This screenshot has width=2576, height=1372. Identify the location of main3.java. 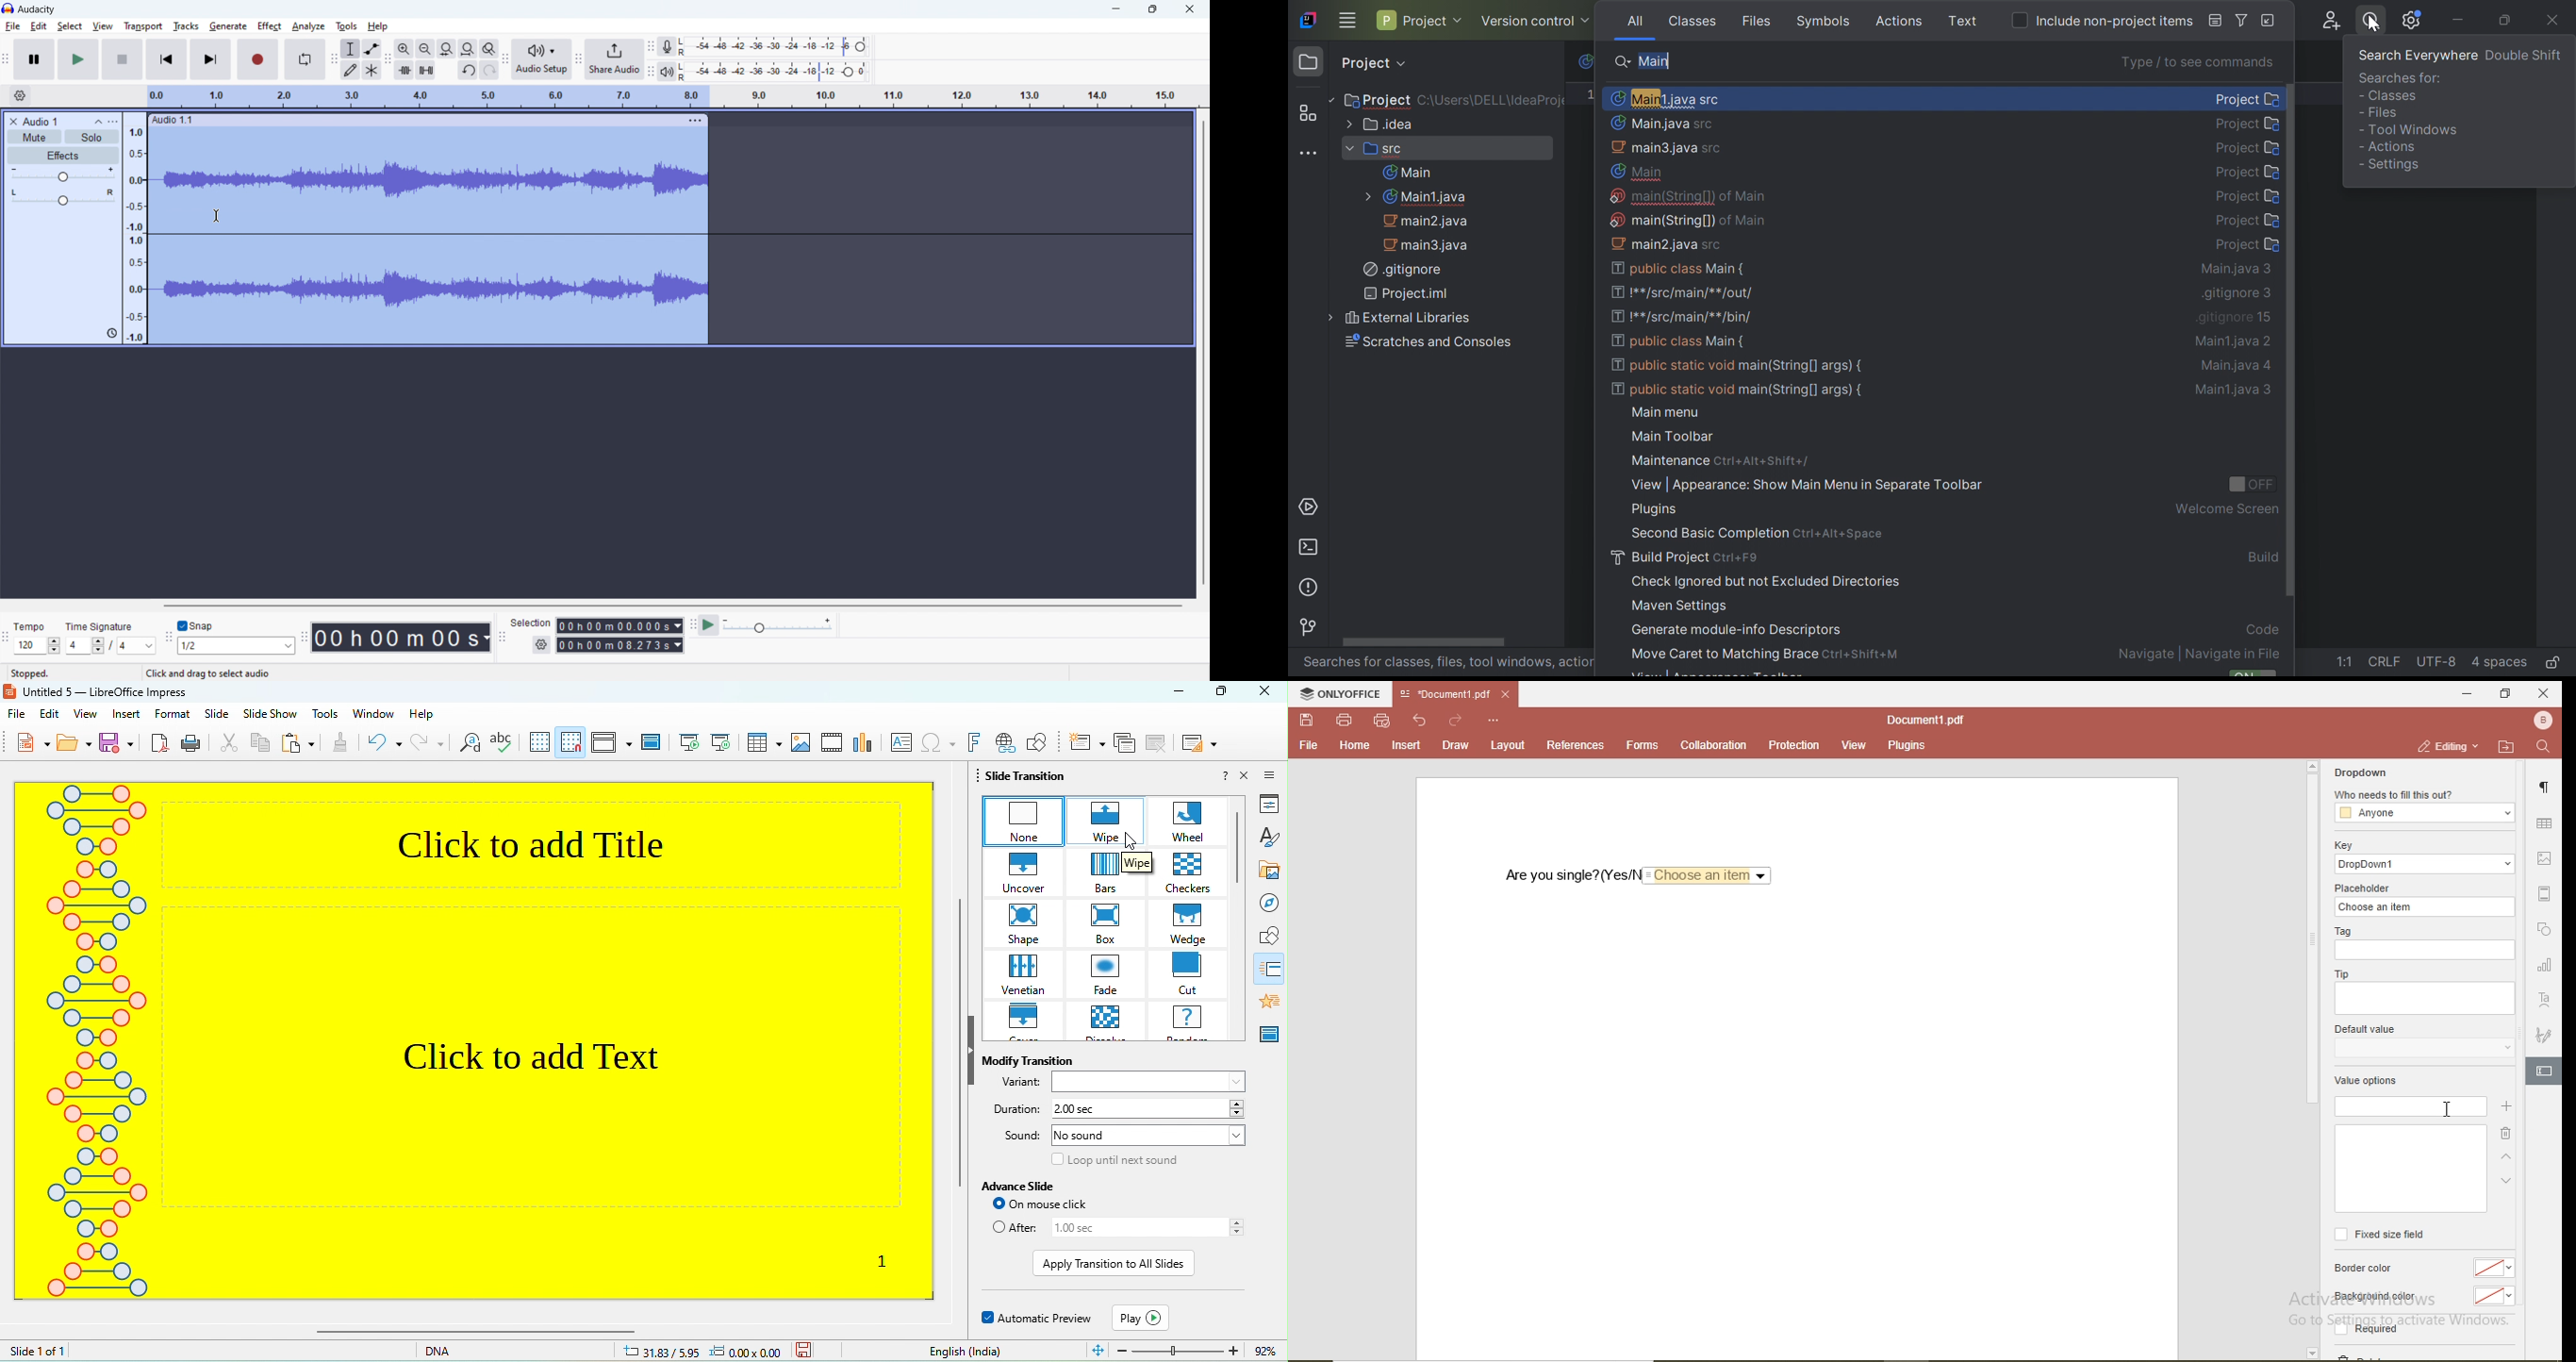
(1428, 244).